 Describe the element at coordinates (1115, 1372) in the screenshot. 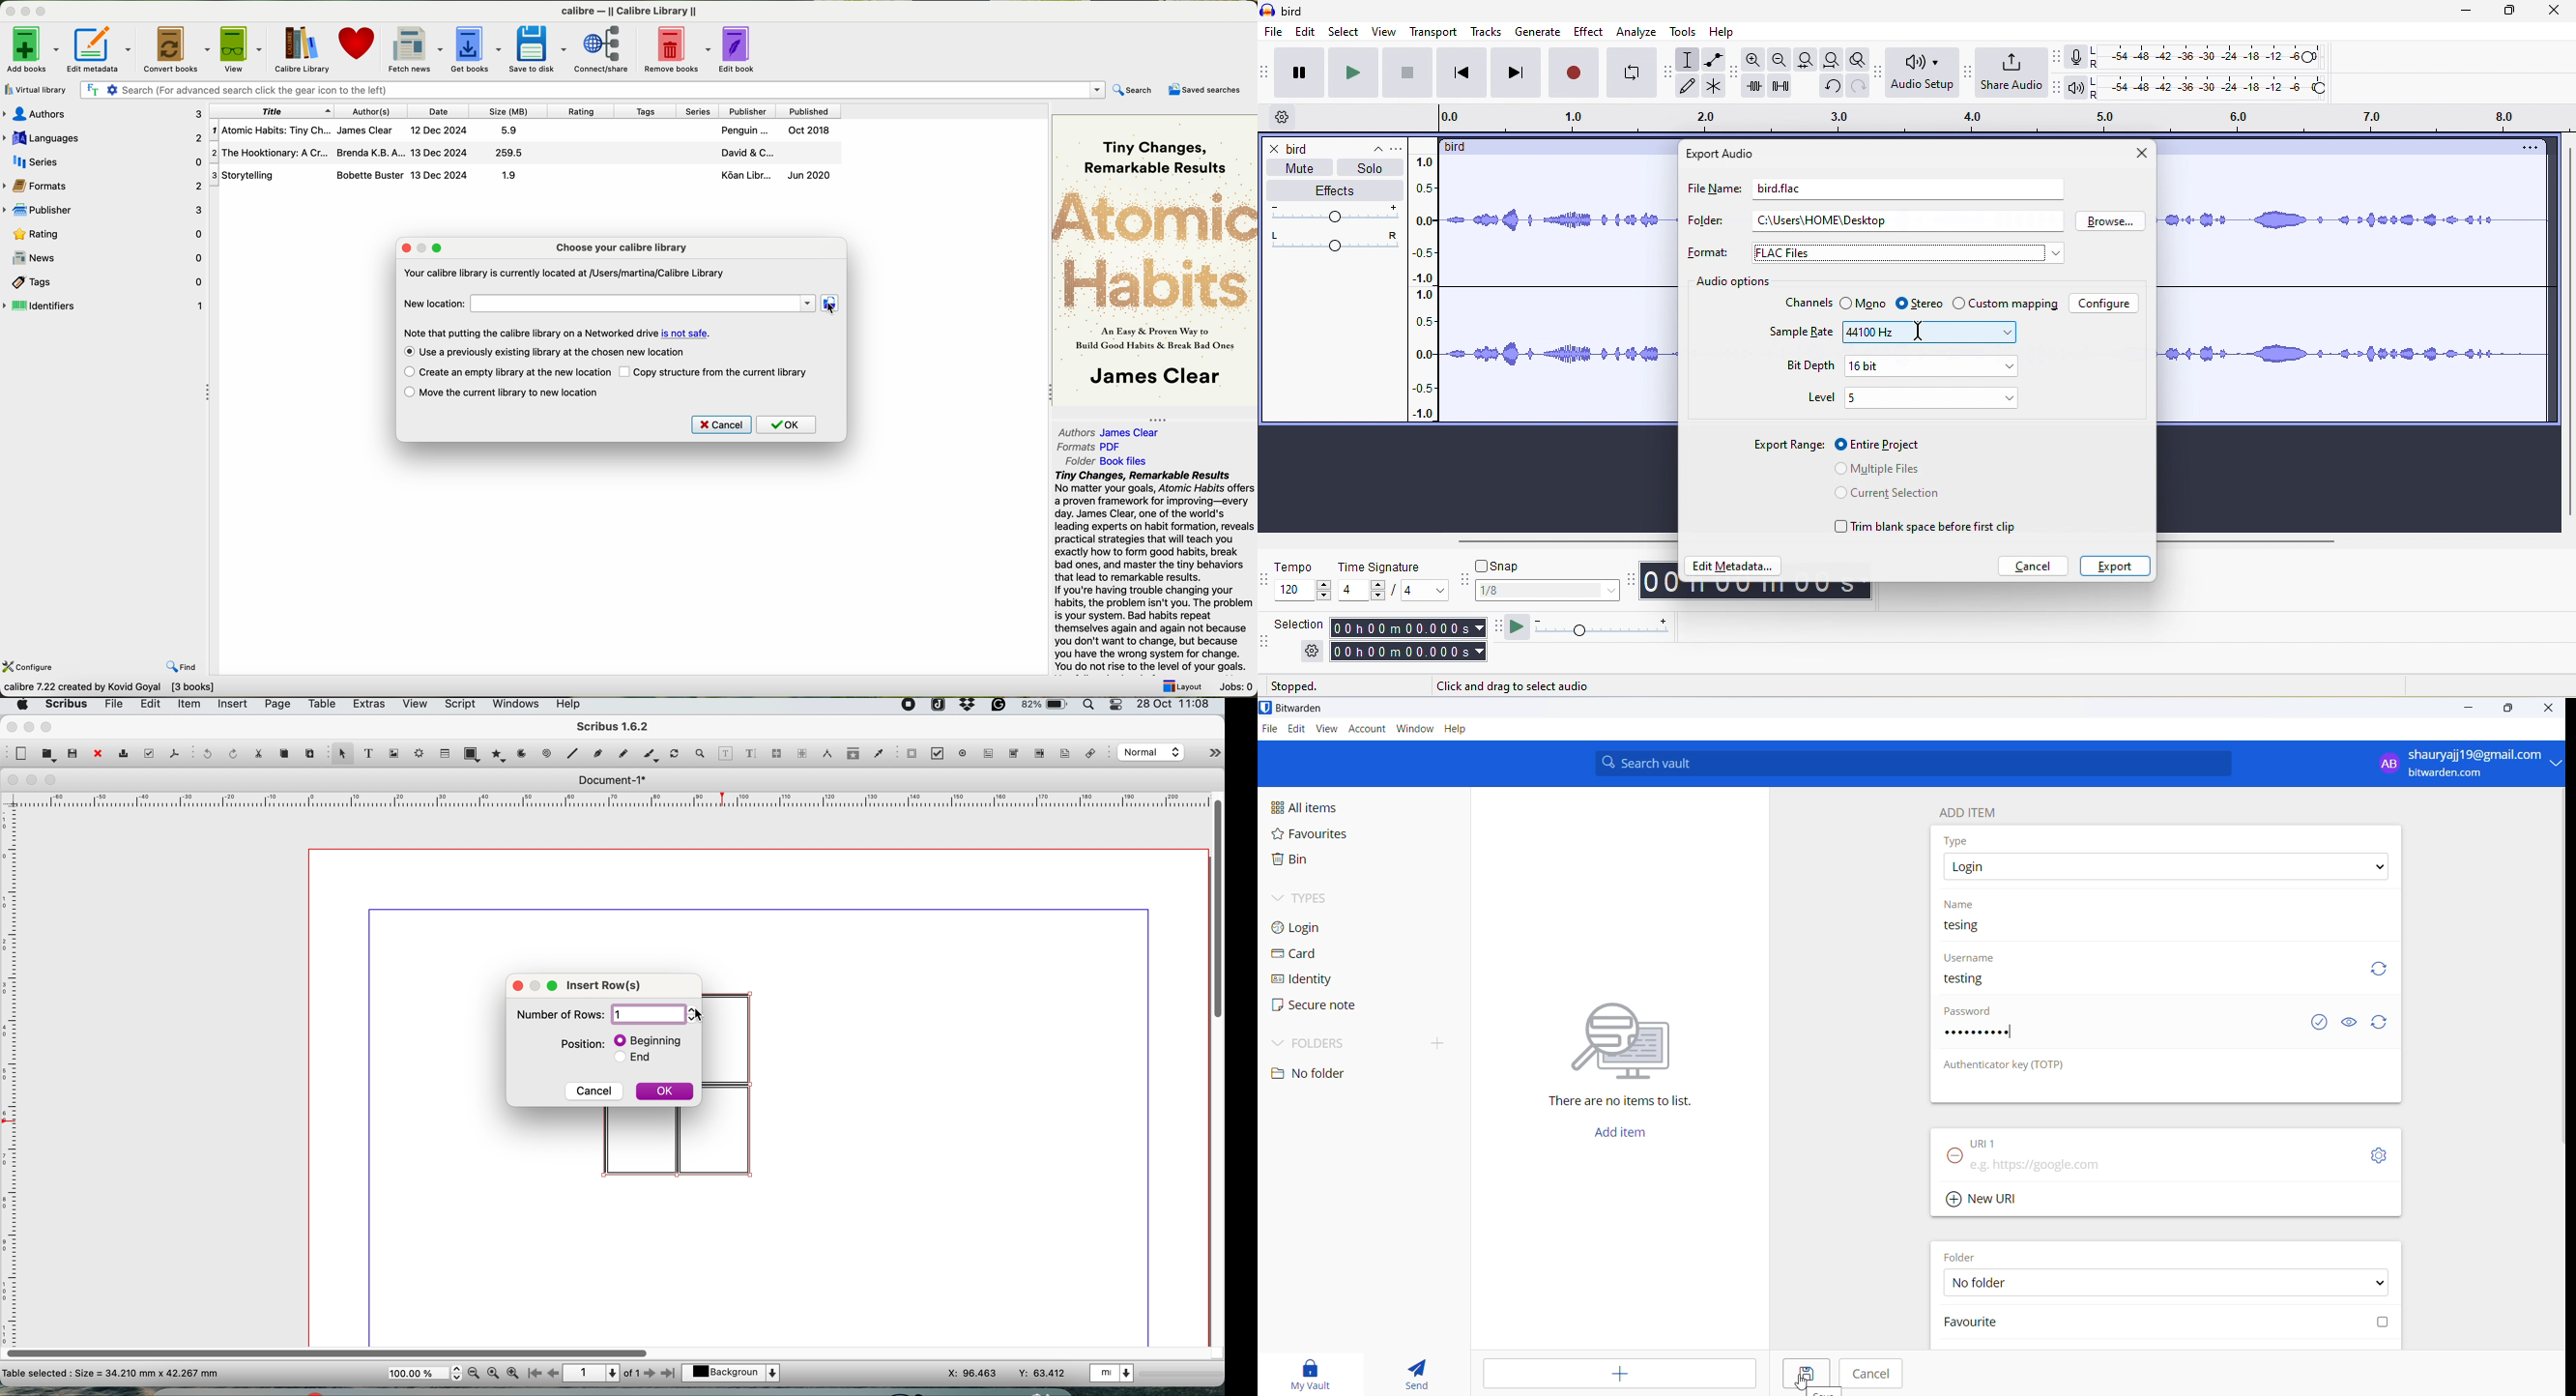

I see `select the current unit` at that location.